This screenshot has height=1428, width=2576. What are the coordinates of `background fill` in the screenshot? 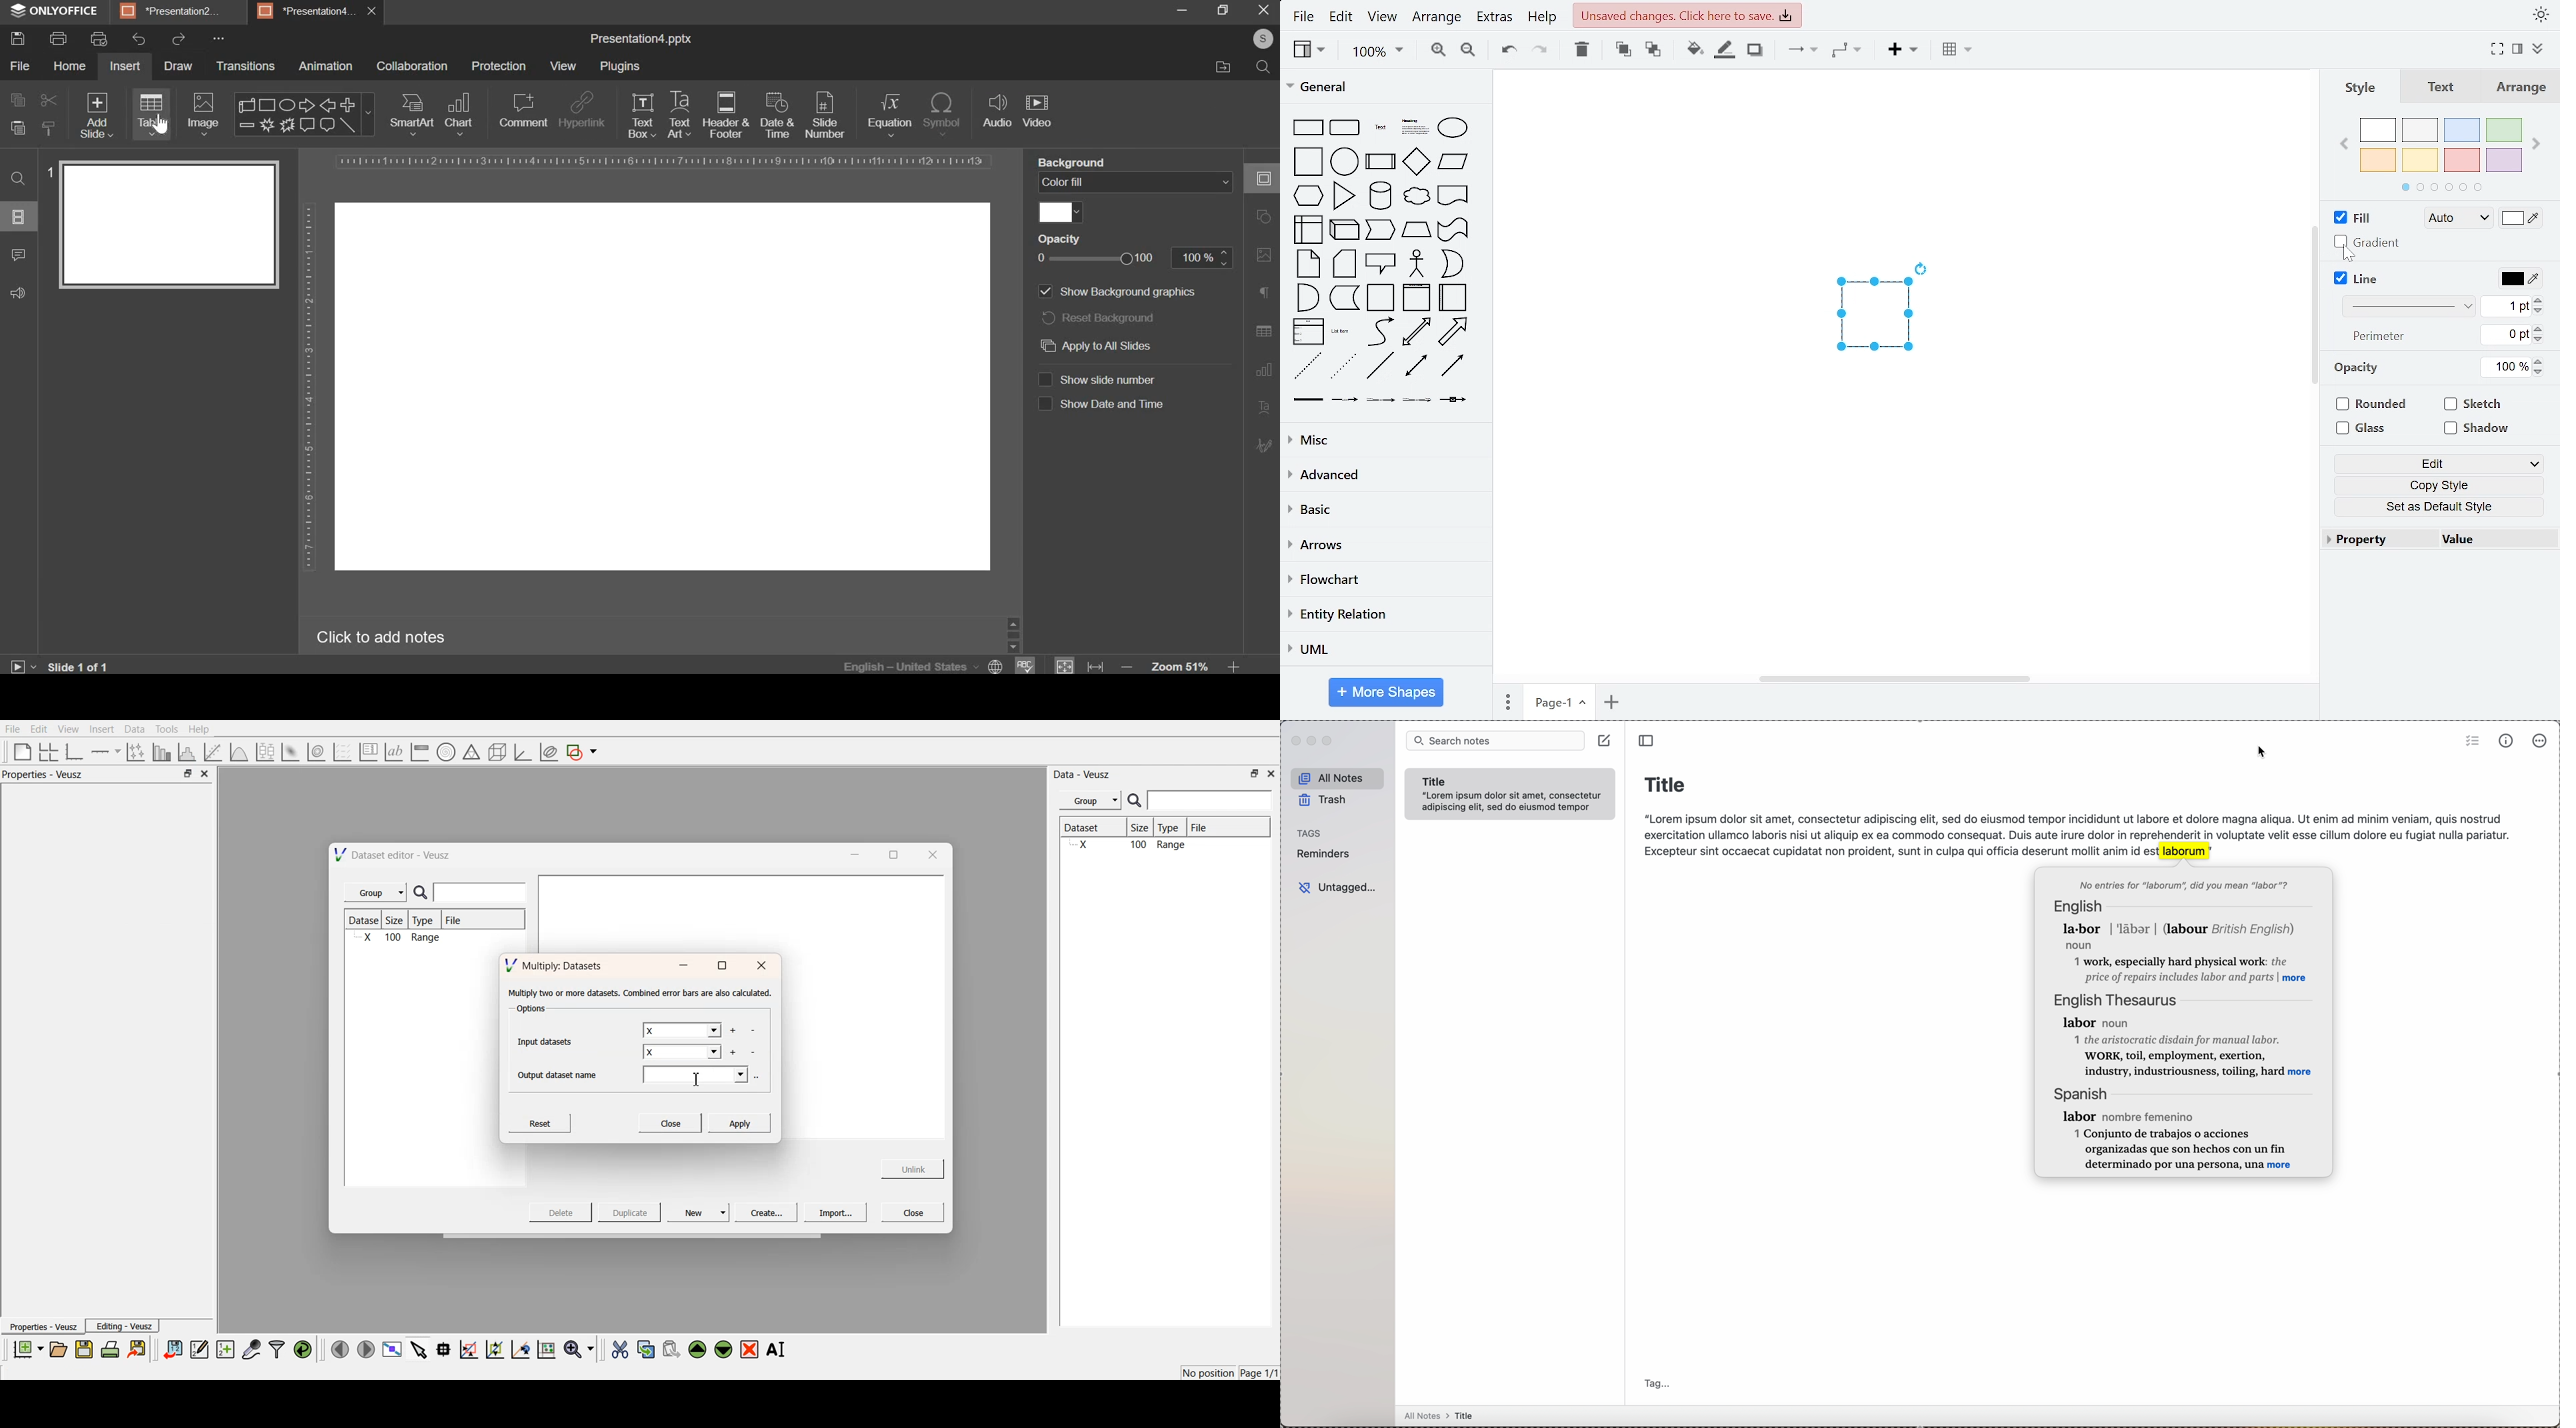 It's located at (1136, 183).